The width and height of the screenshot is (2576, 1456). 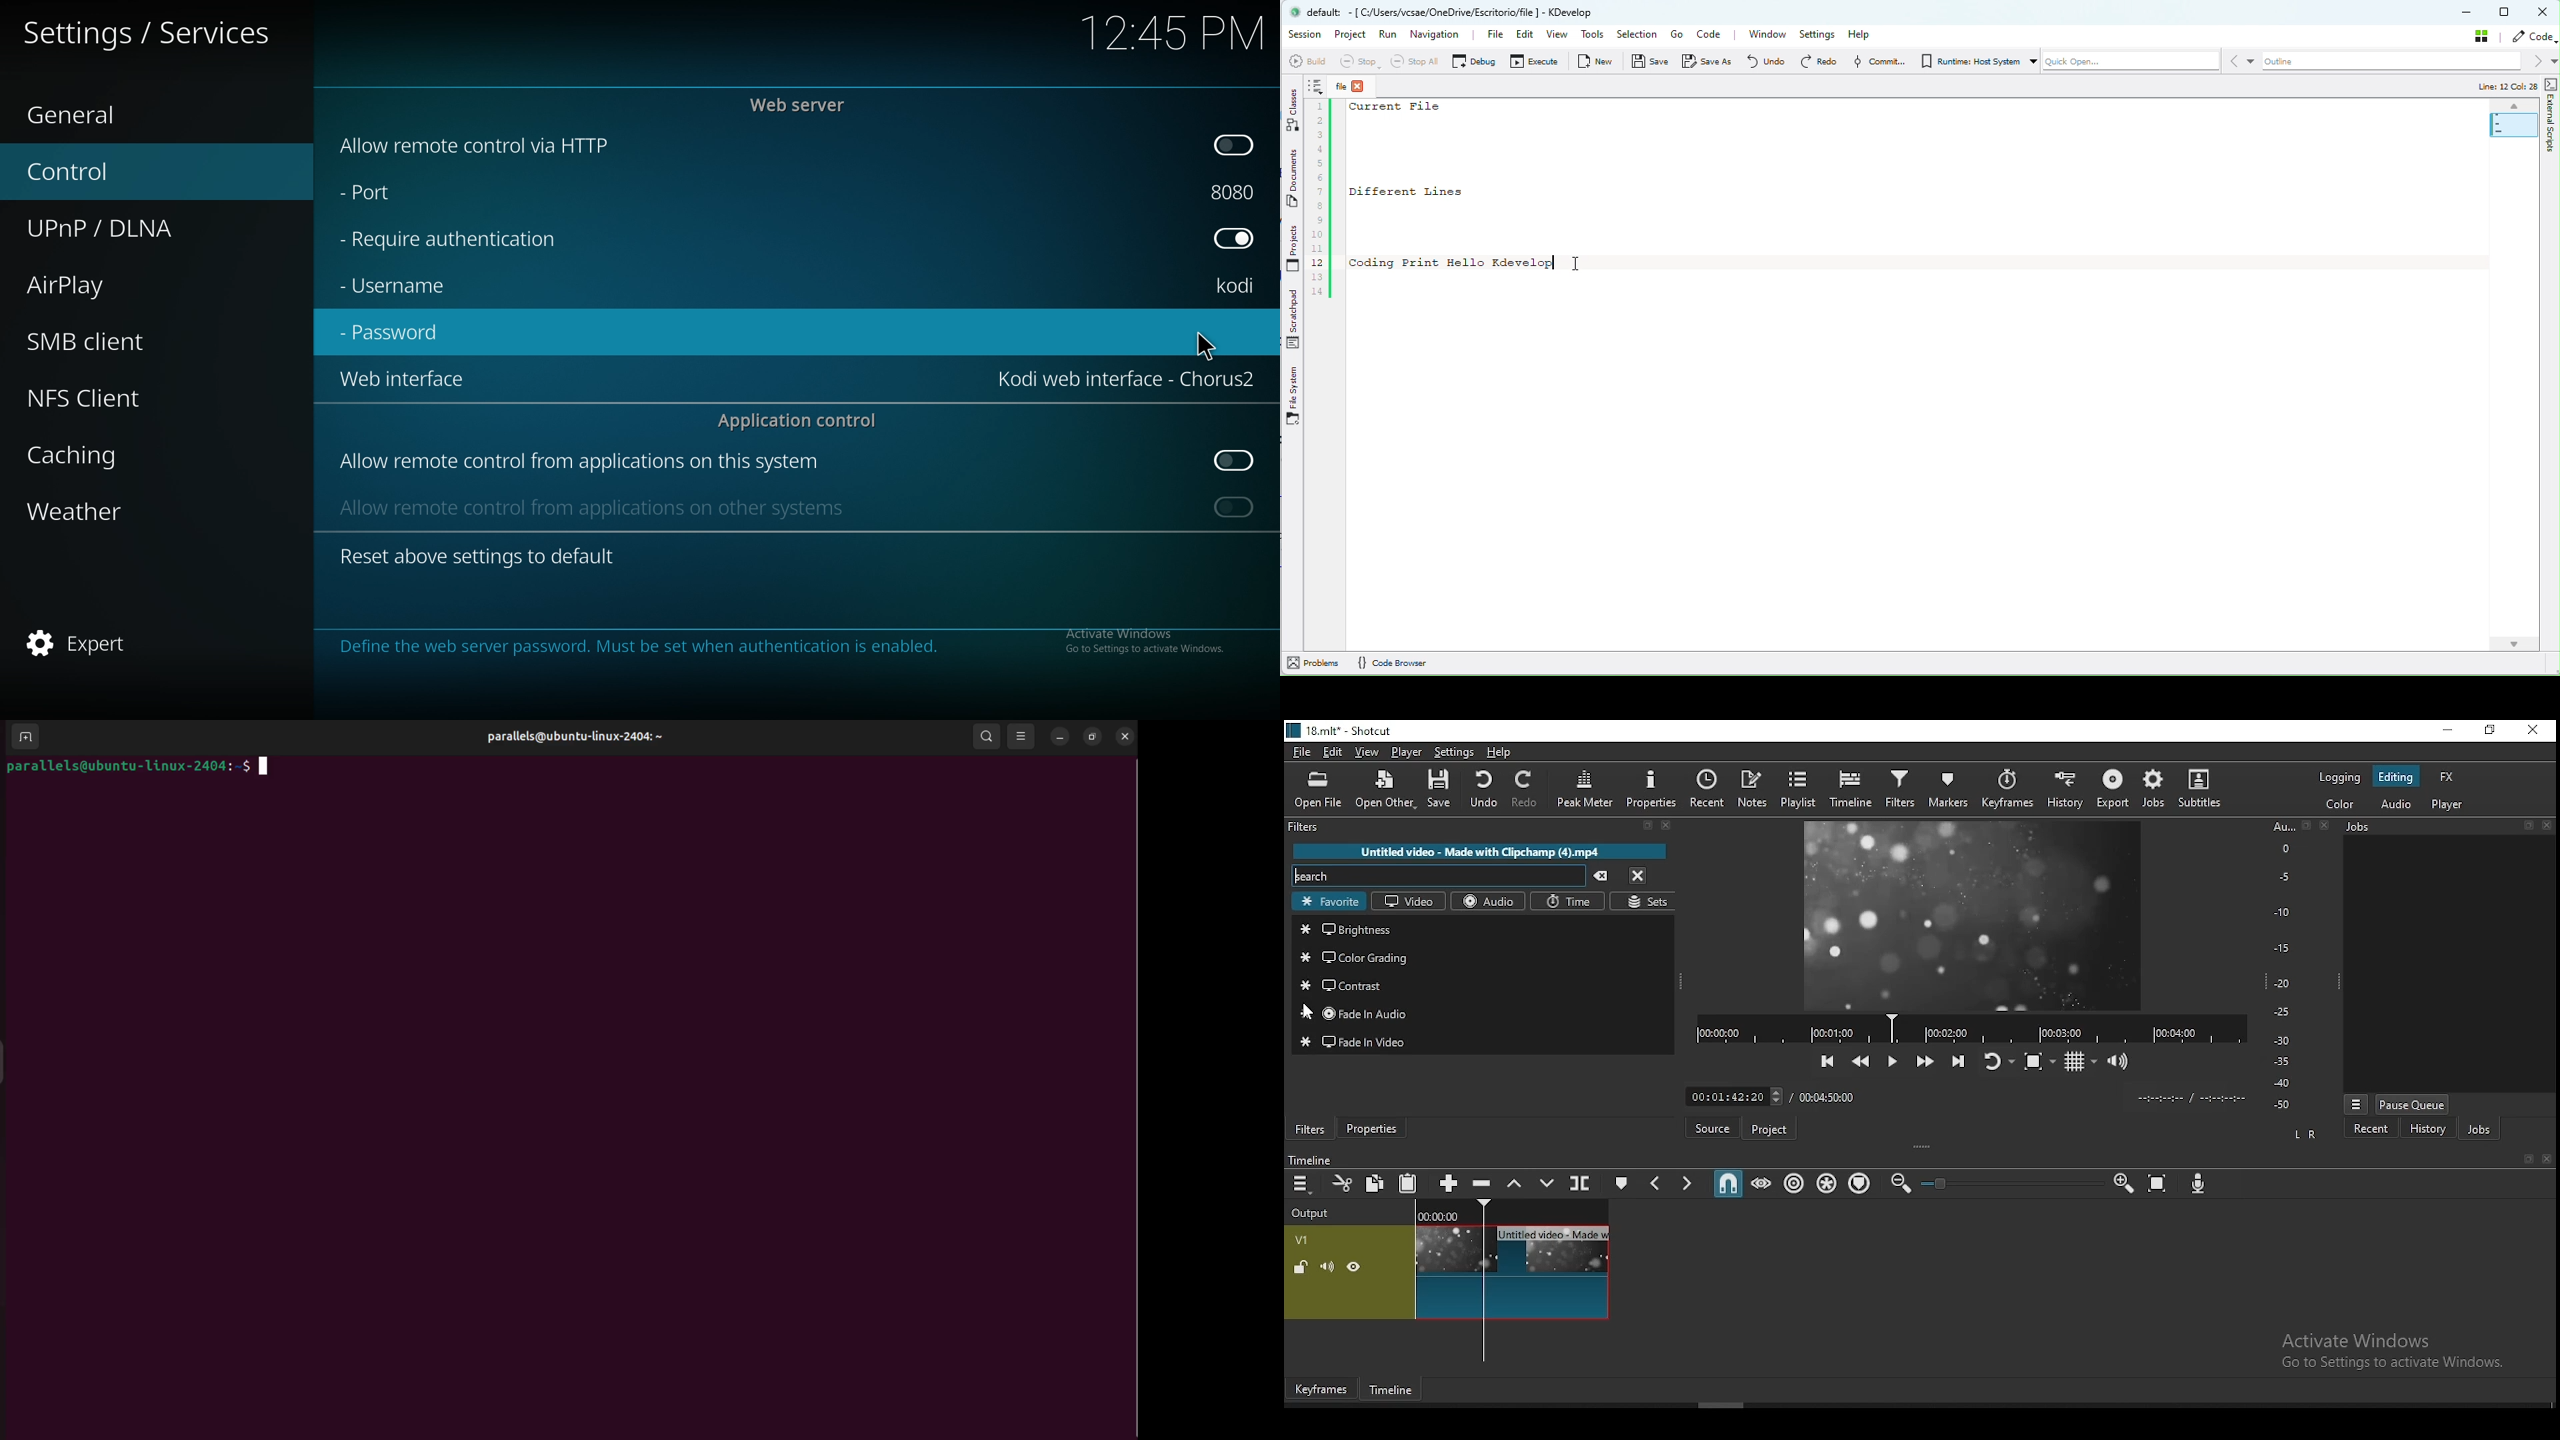 I want to click on redo, so click(x=1526, y=789).